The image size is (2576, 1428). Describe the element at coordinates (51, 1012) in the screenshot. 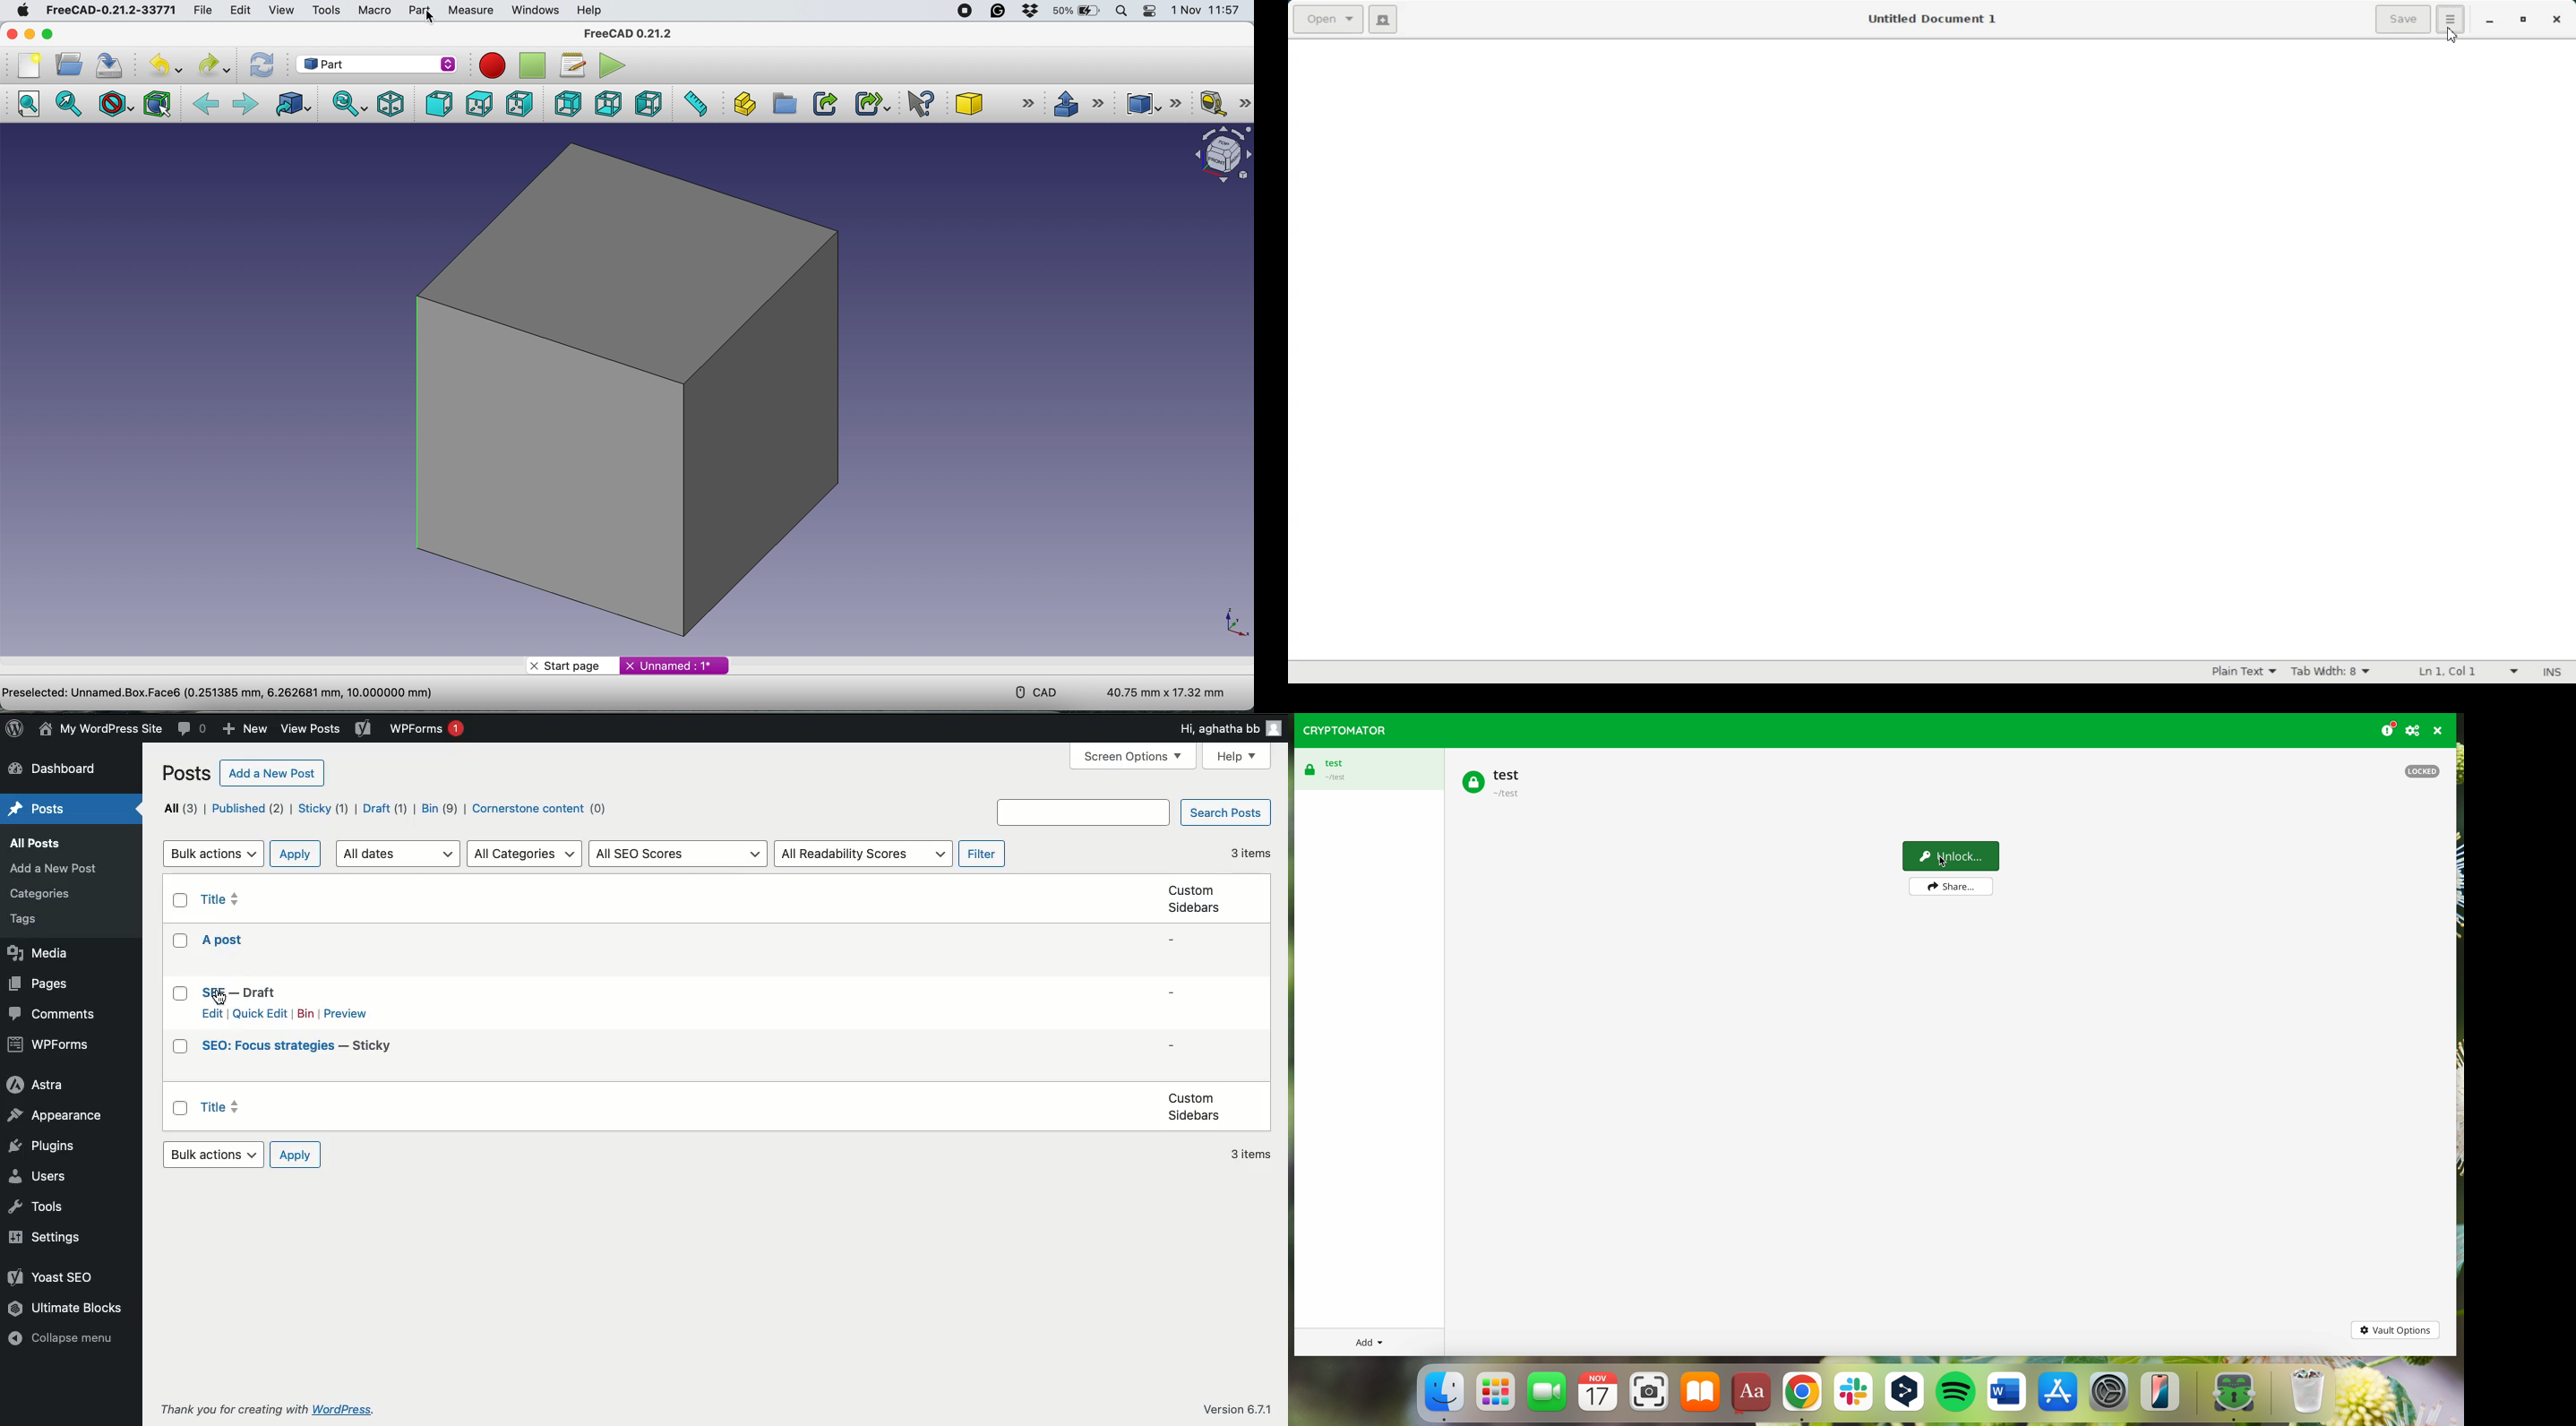

I see `Comments` at that location.